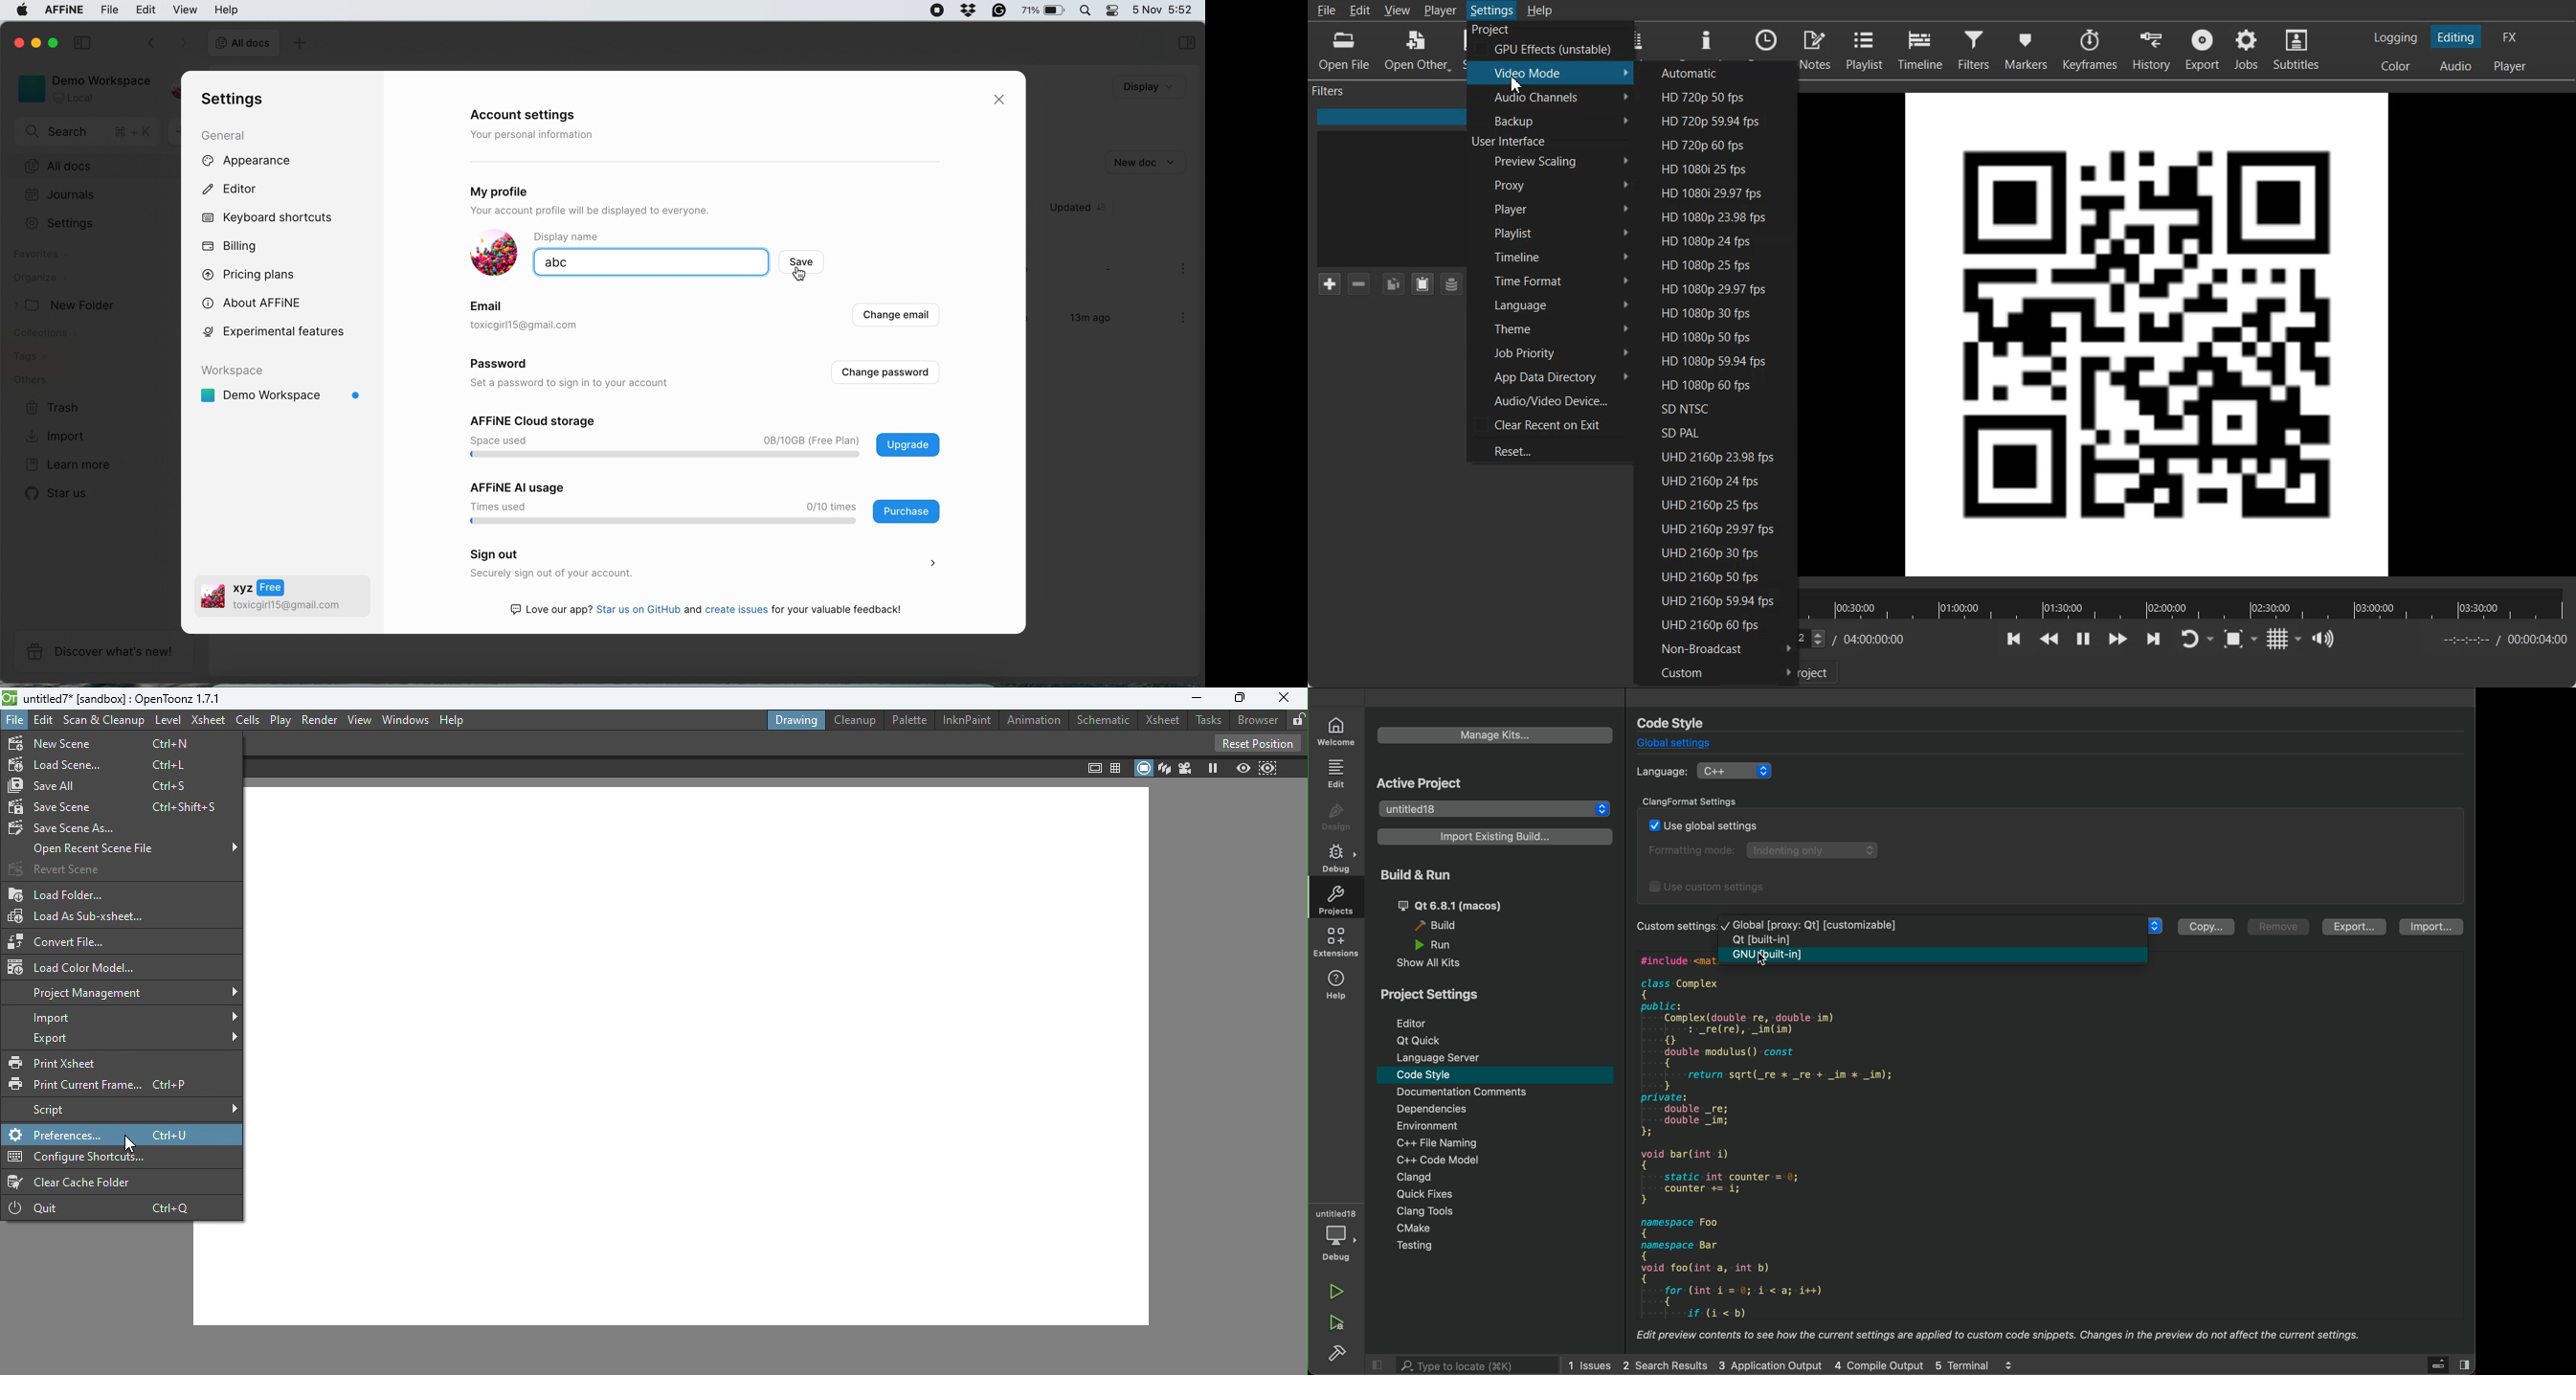 The height and width of the screenshot is (1400, 2576). What do you see at coordinates (580, 237) in the screenshot?
I see `display name` at bounding box center [580, 237].